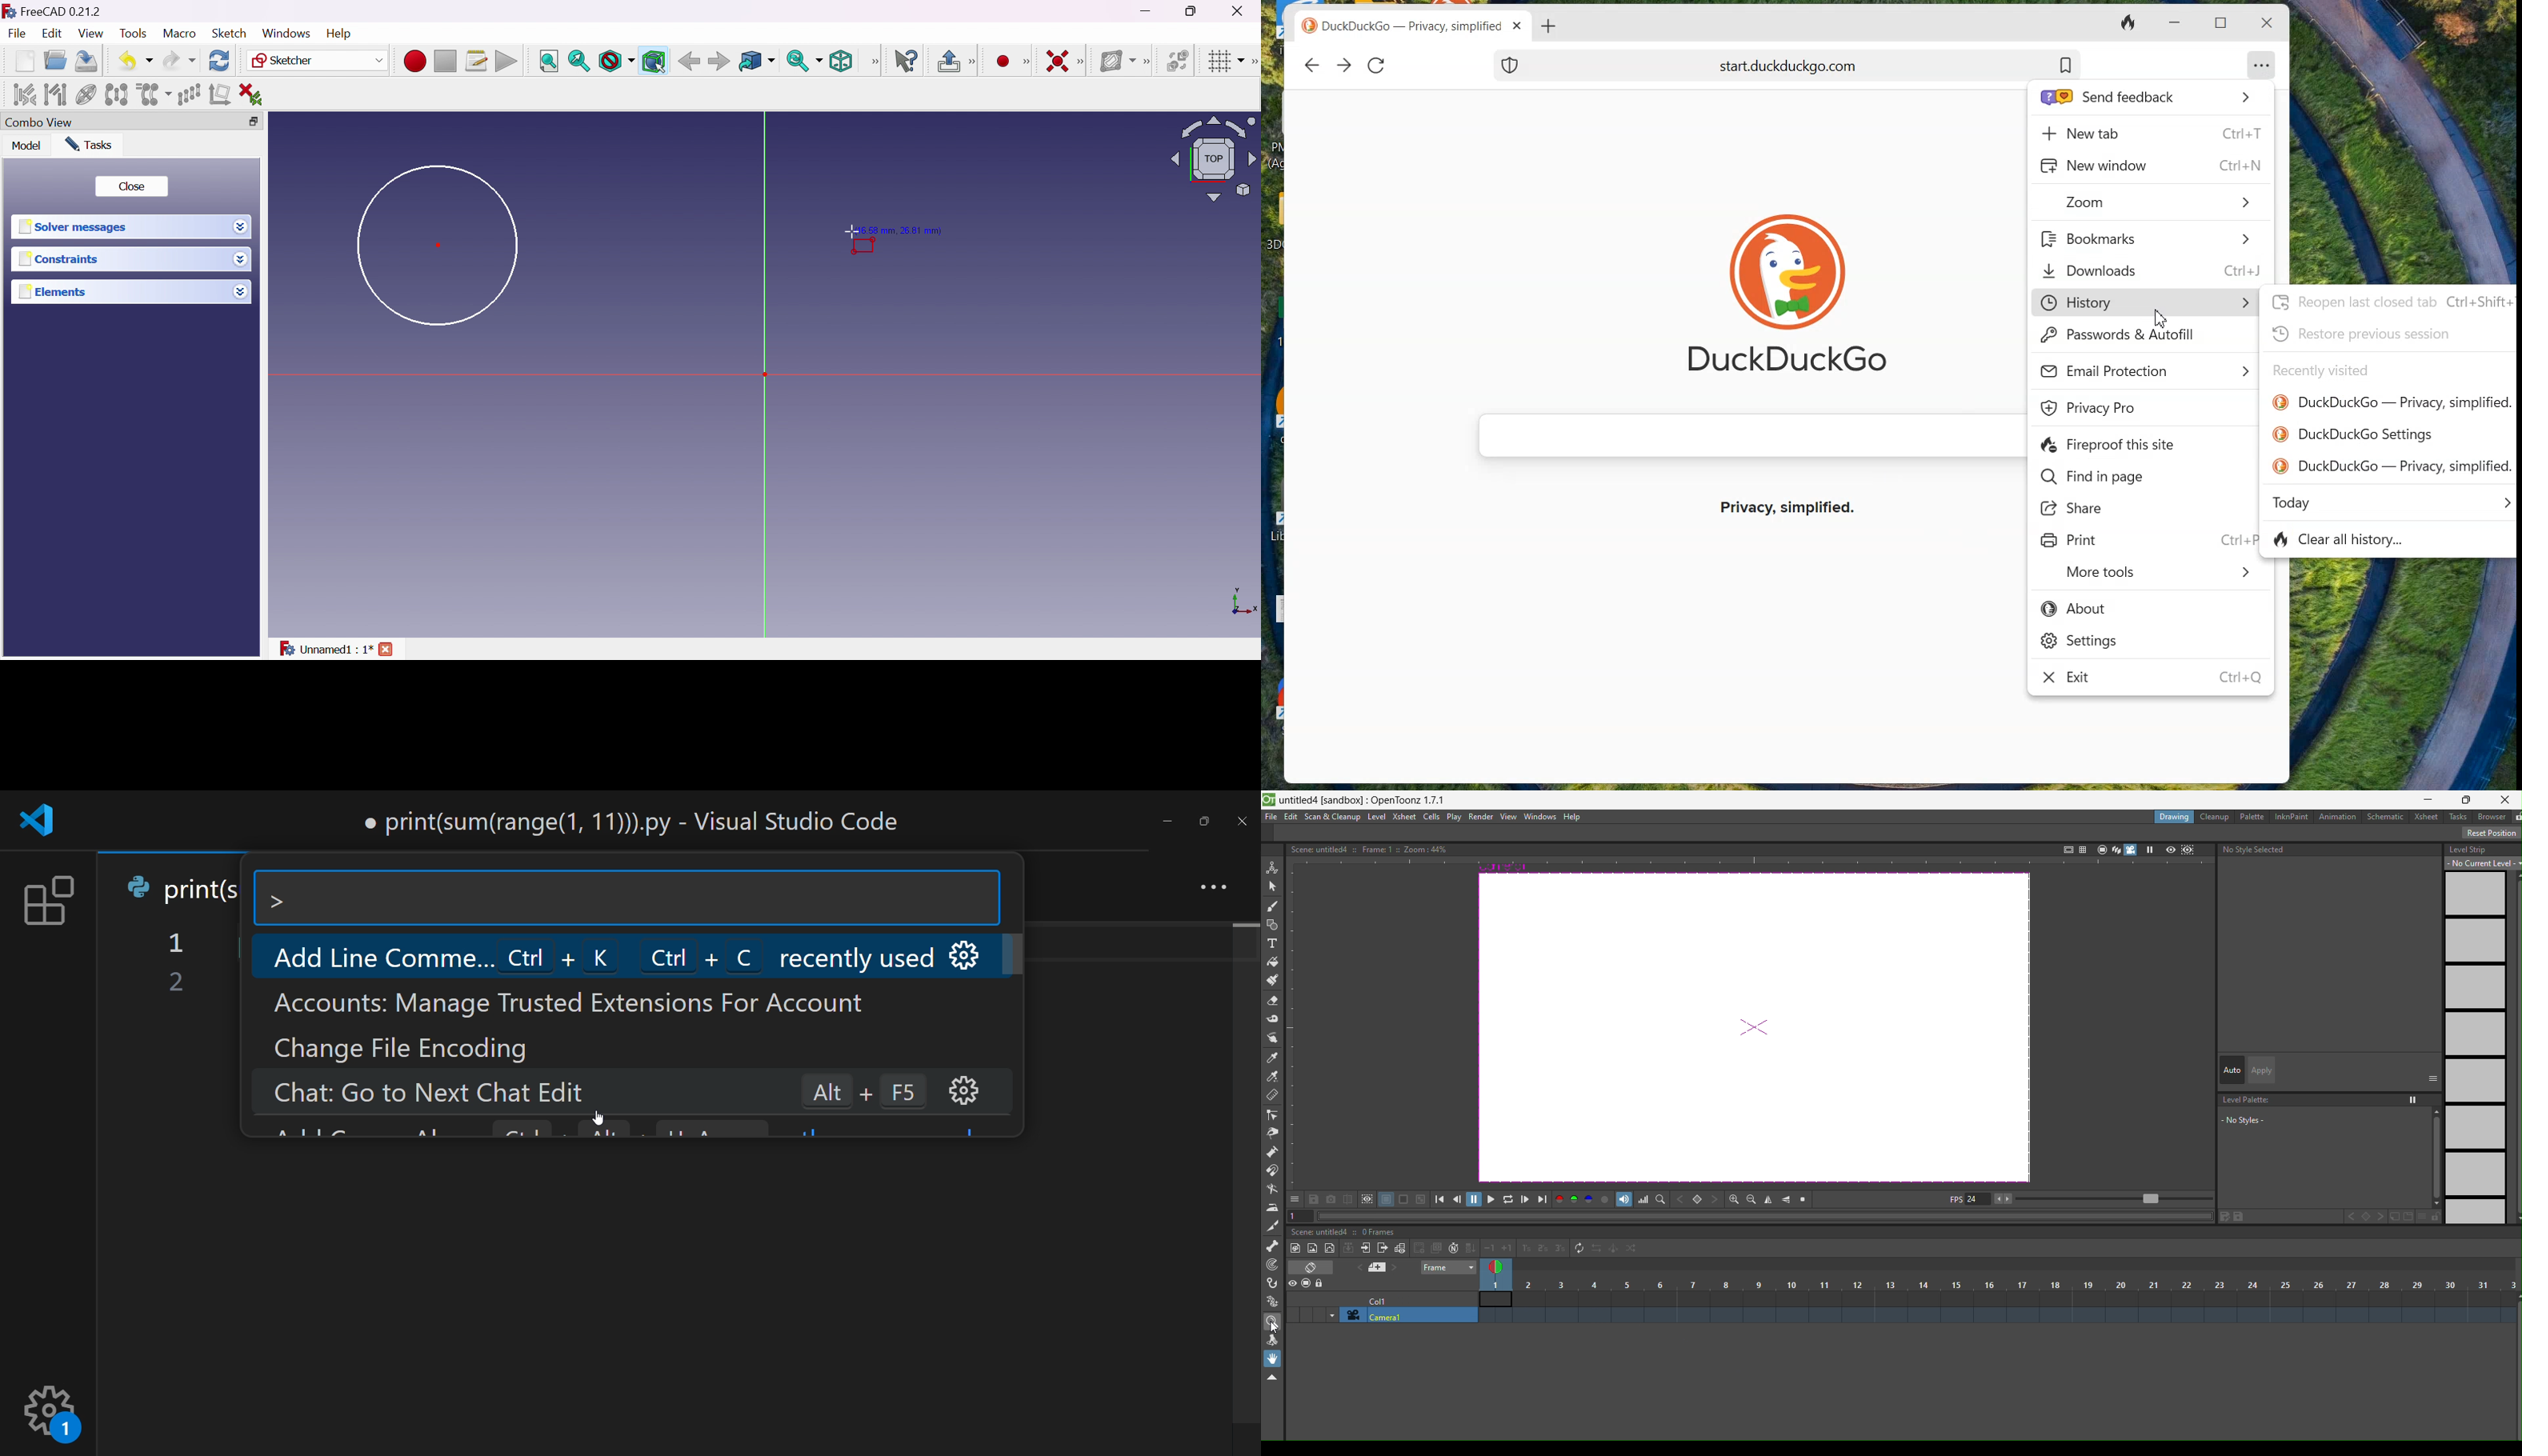  Describe the element at coordinates (92, 34) in the screenshot. I see `View` at that location.